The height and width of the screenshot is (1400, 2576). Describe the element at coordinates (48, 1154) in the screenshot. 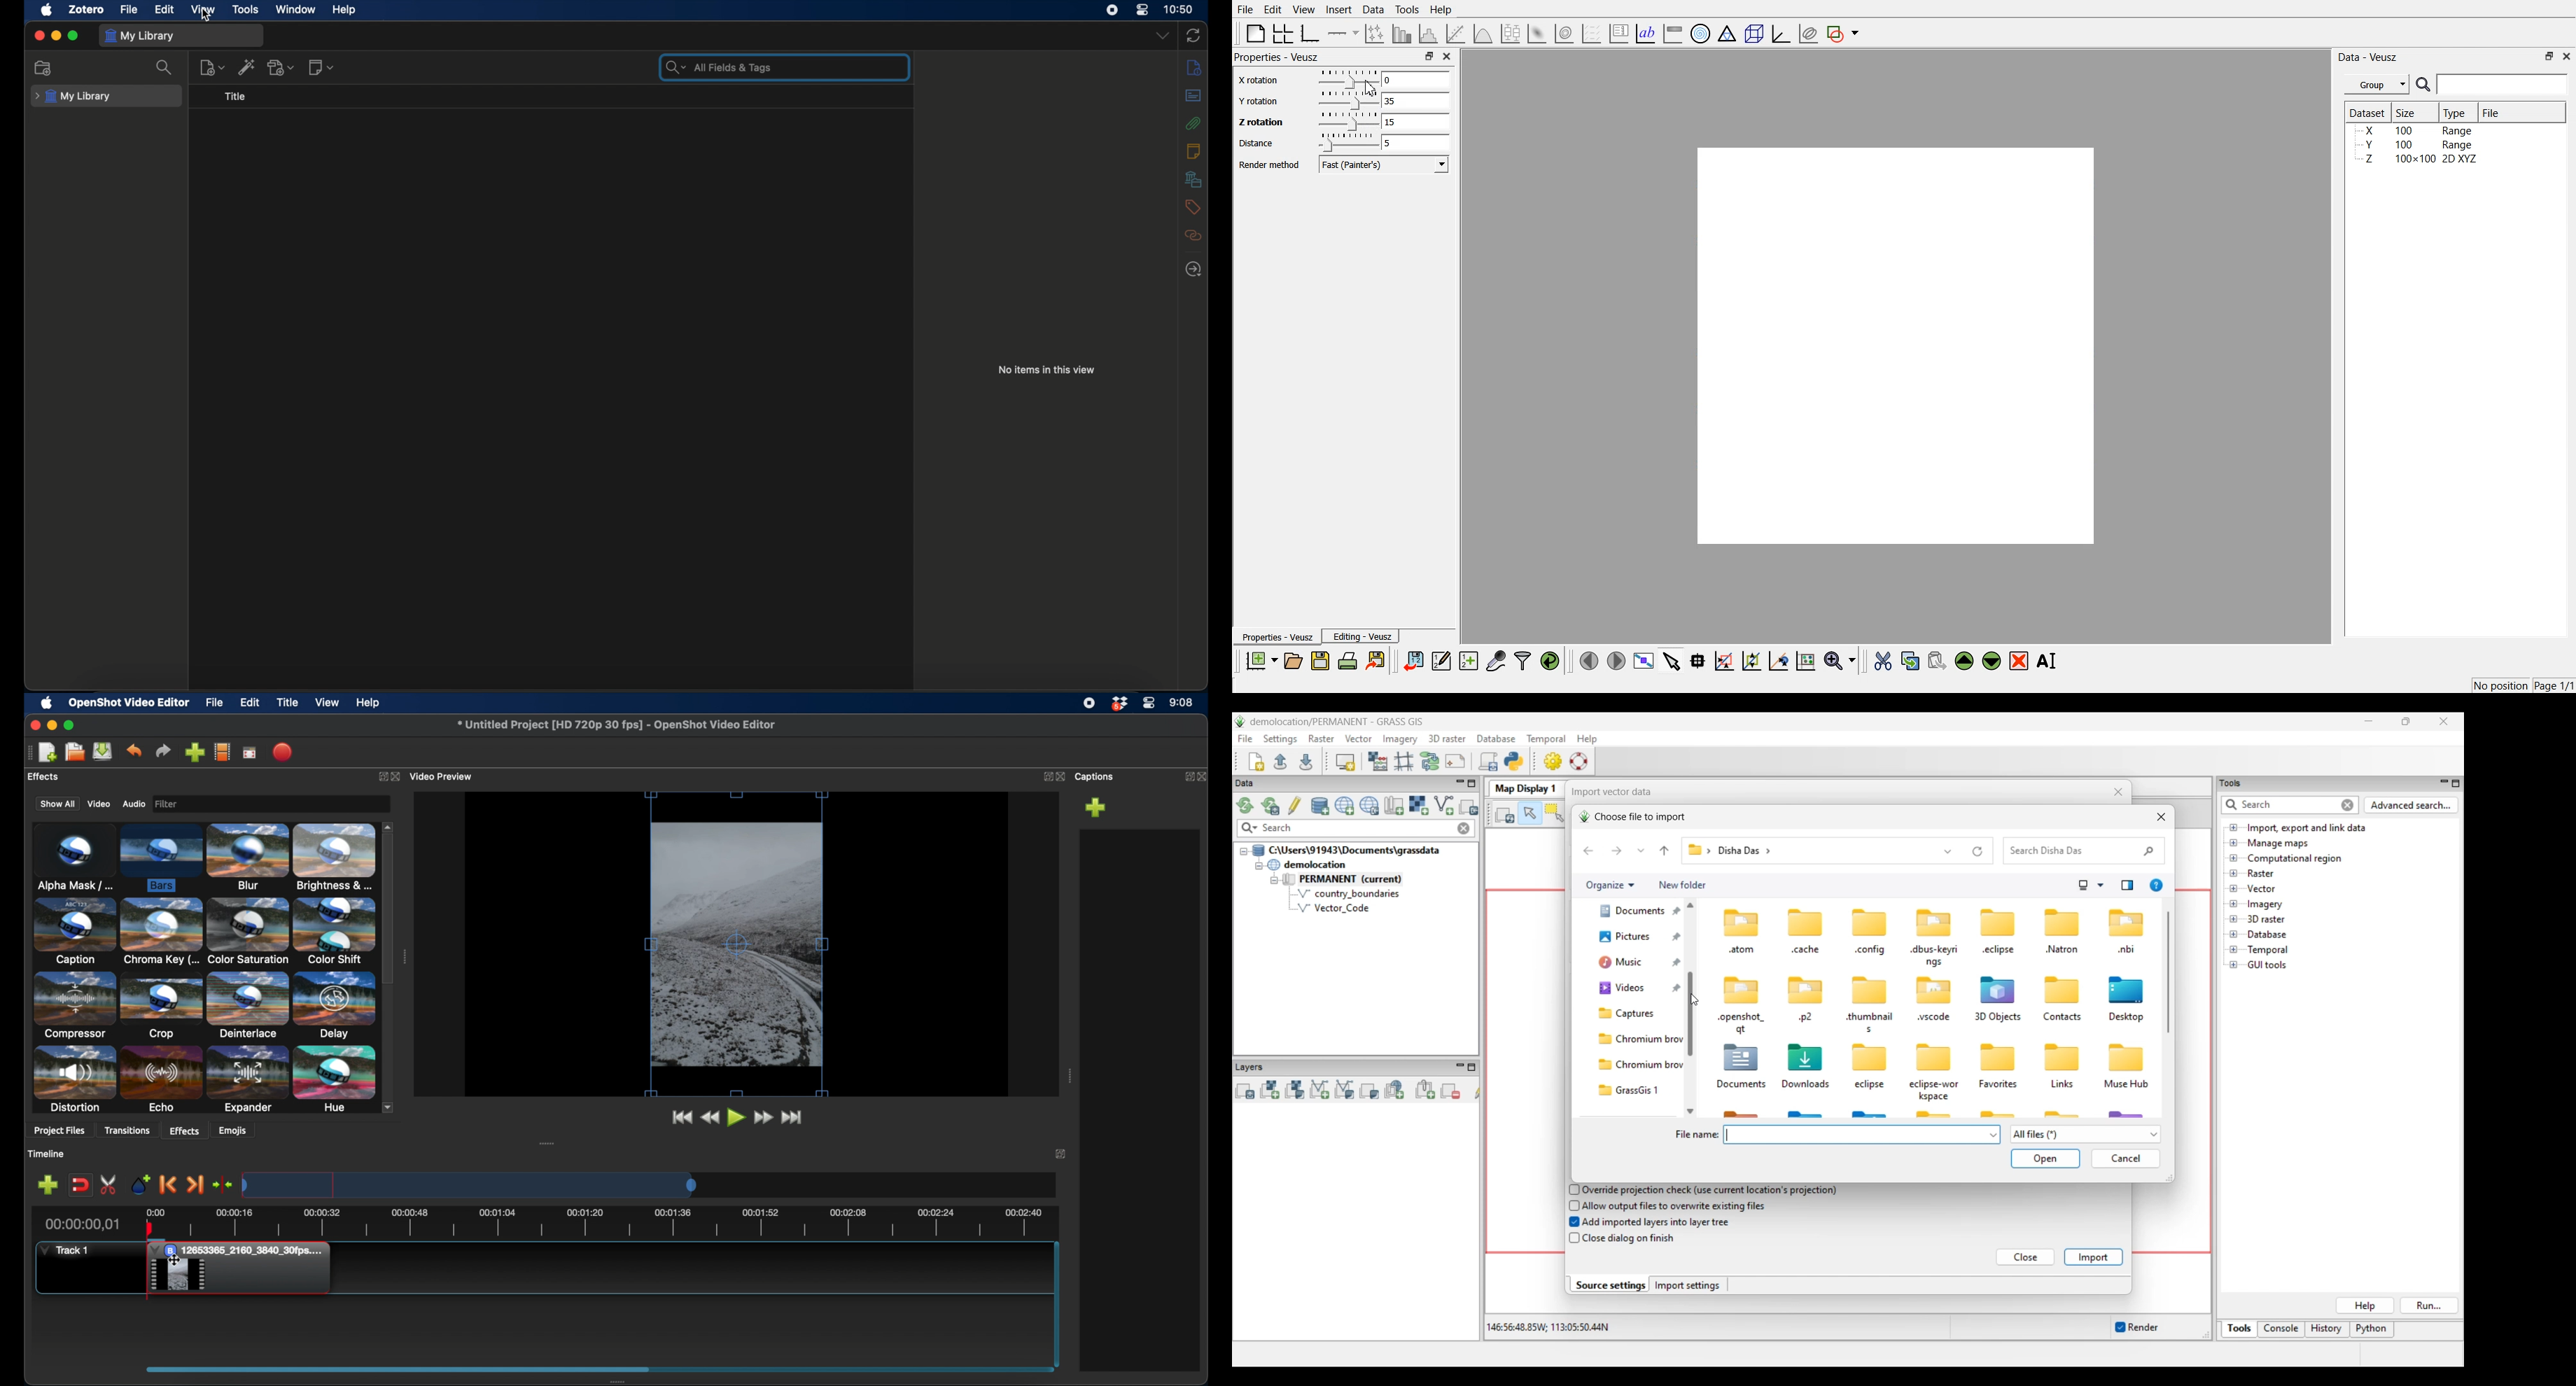

I see `timeline` at that location.